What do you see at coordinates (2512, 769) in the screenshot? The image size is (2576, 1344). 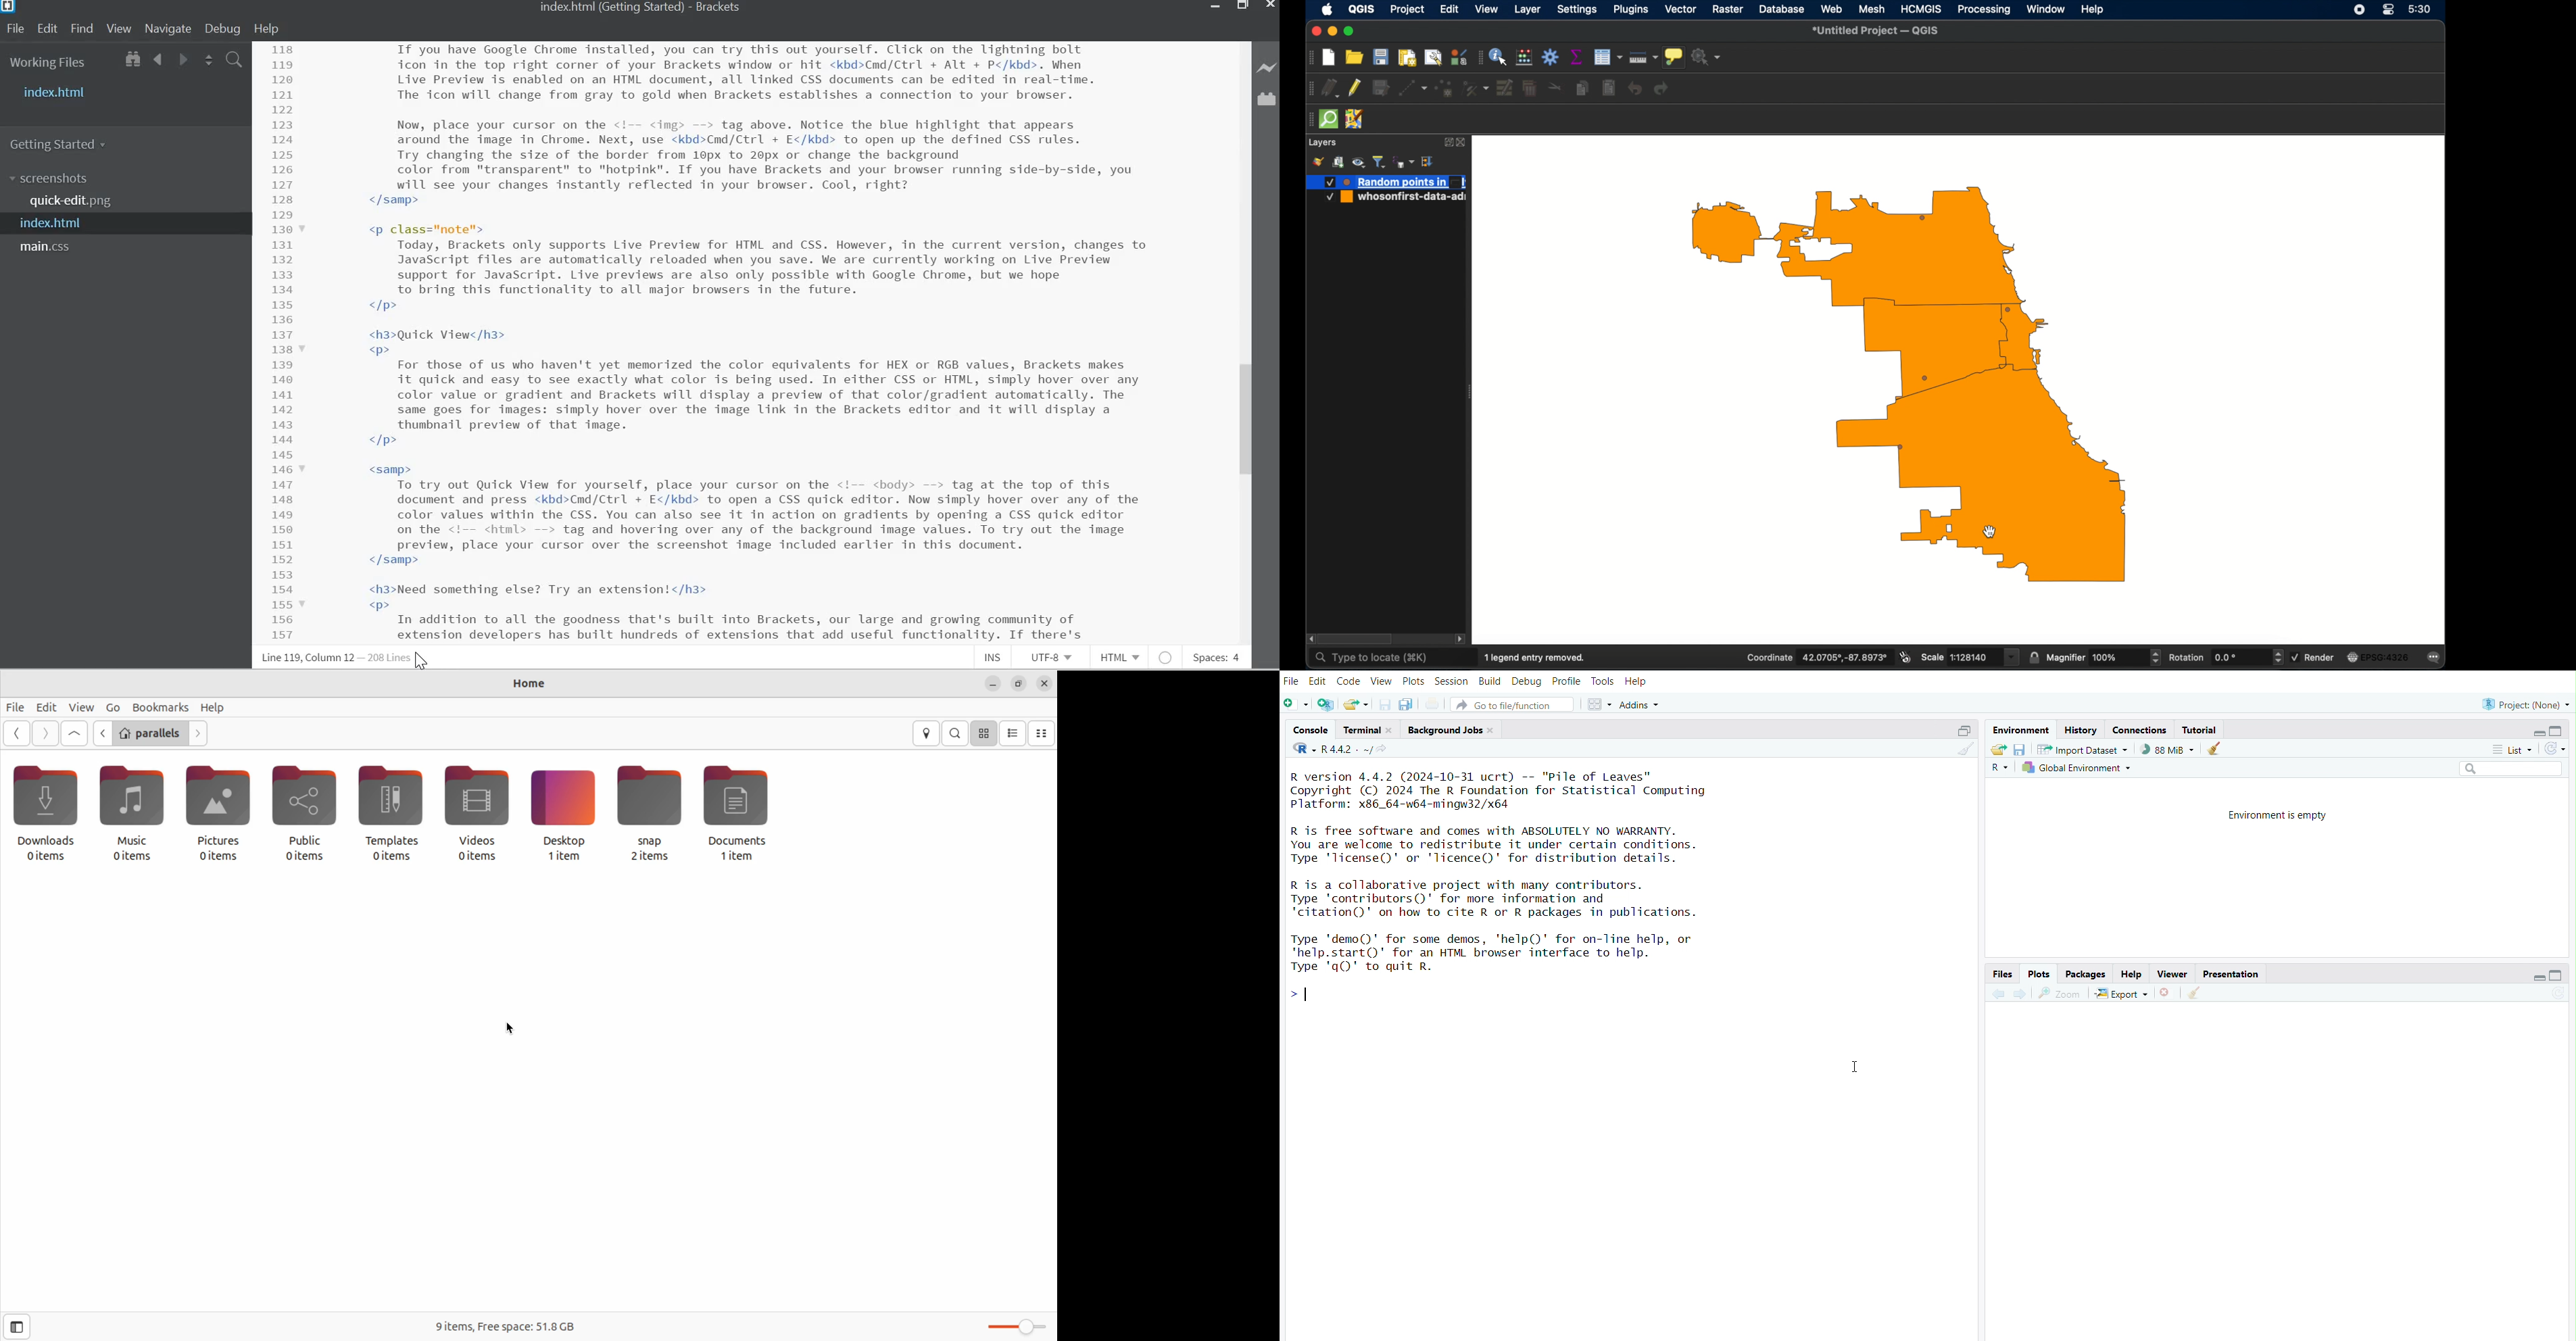 I see `search field` at bounding box center [2512, 769].